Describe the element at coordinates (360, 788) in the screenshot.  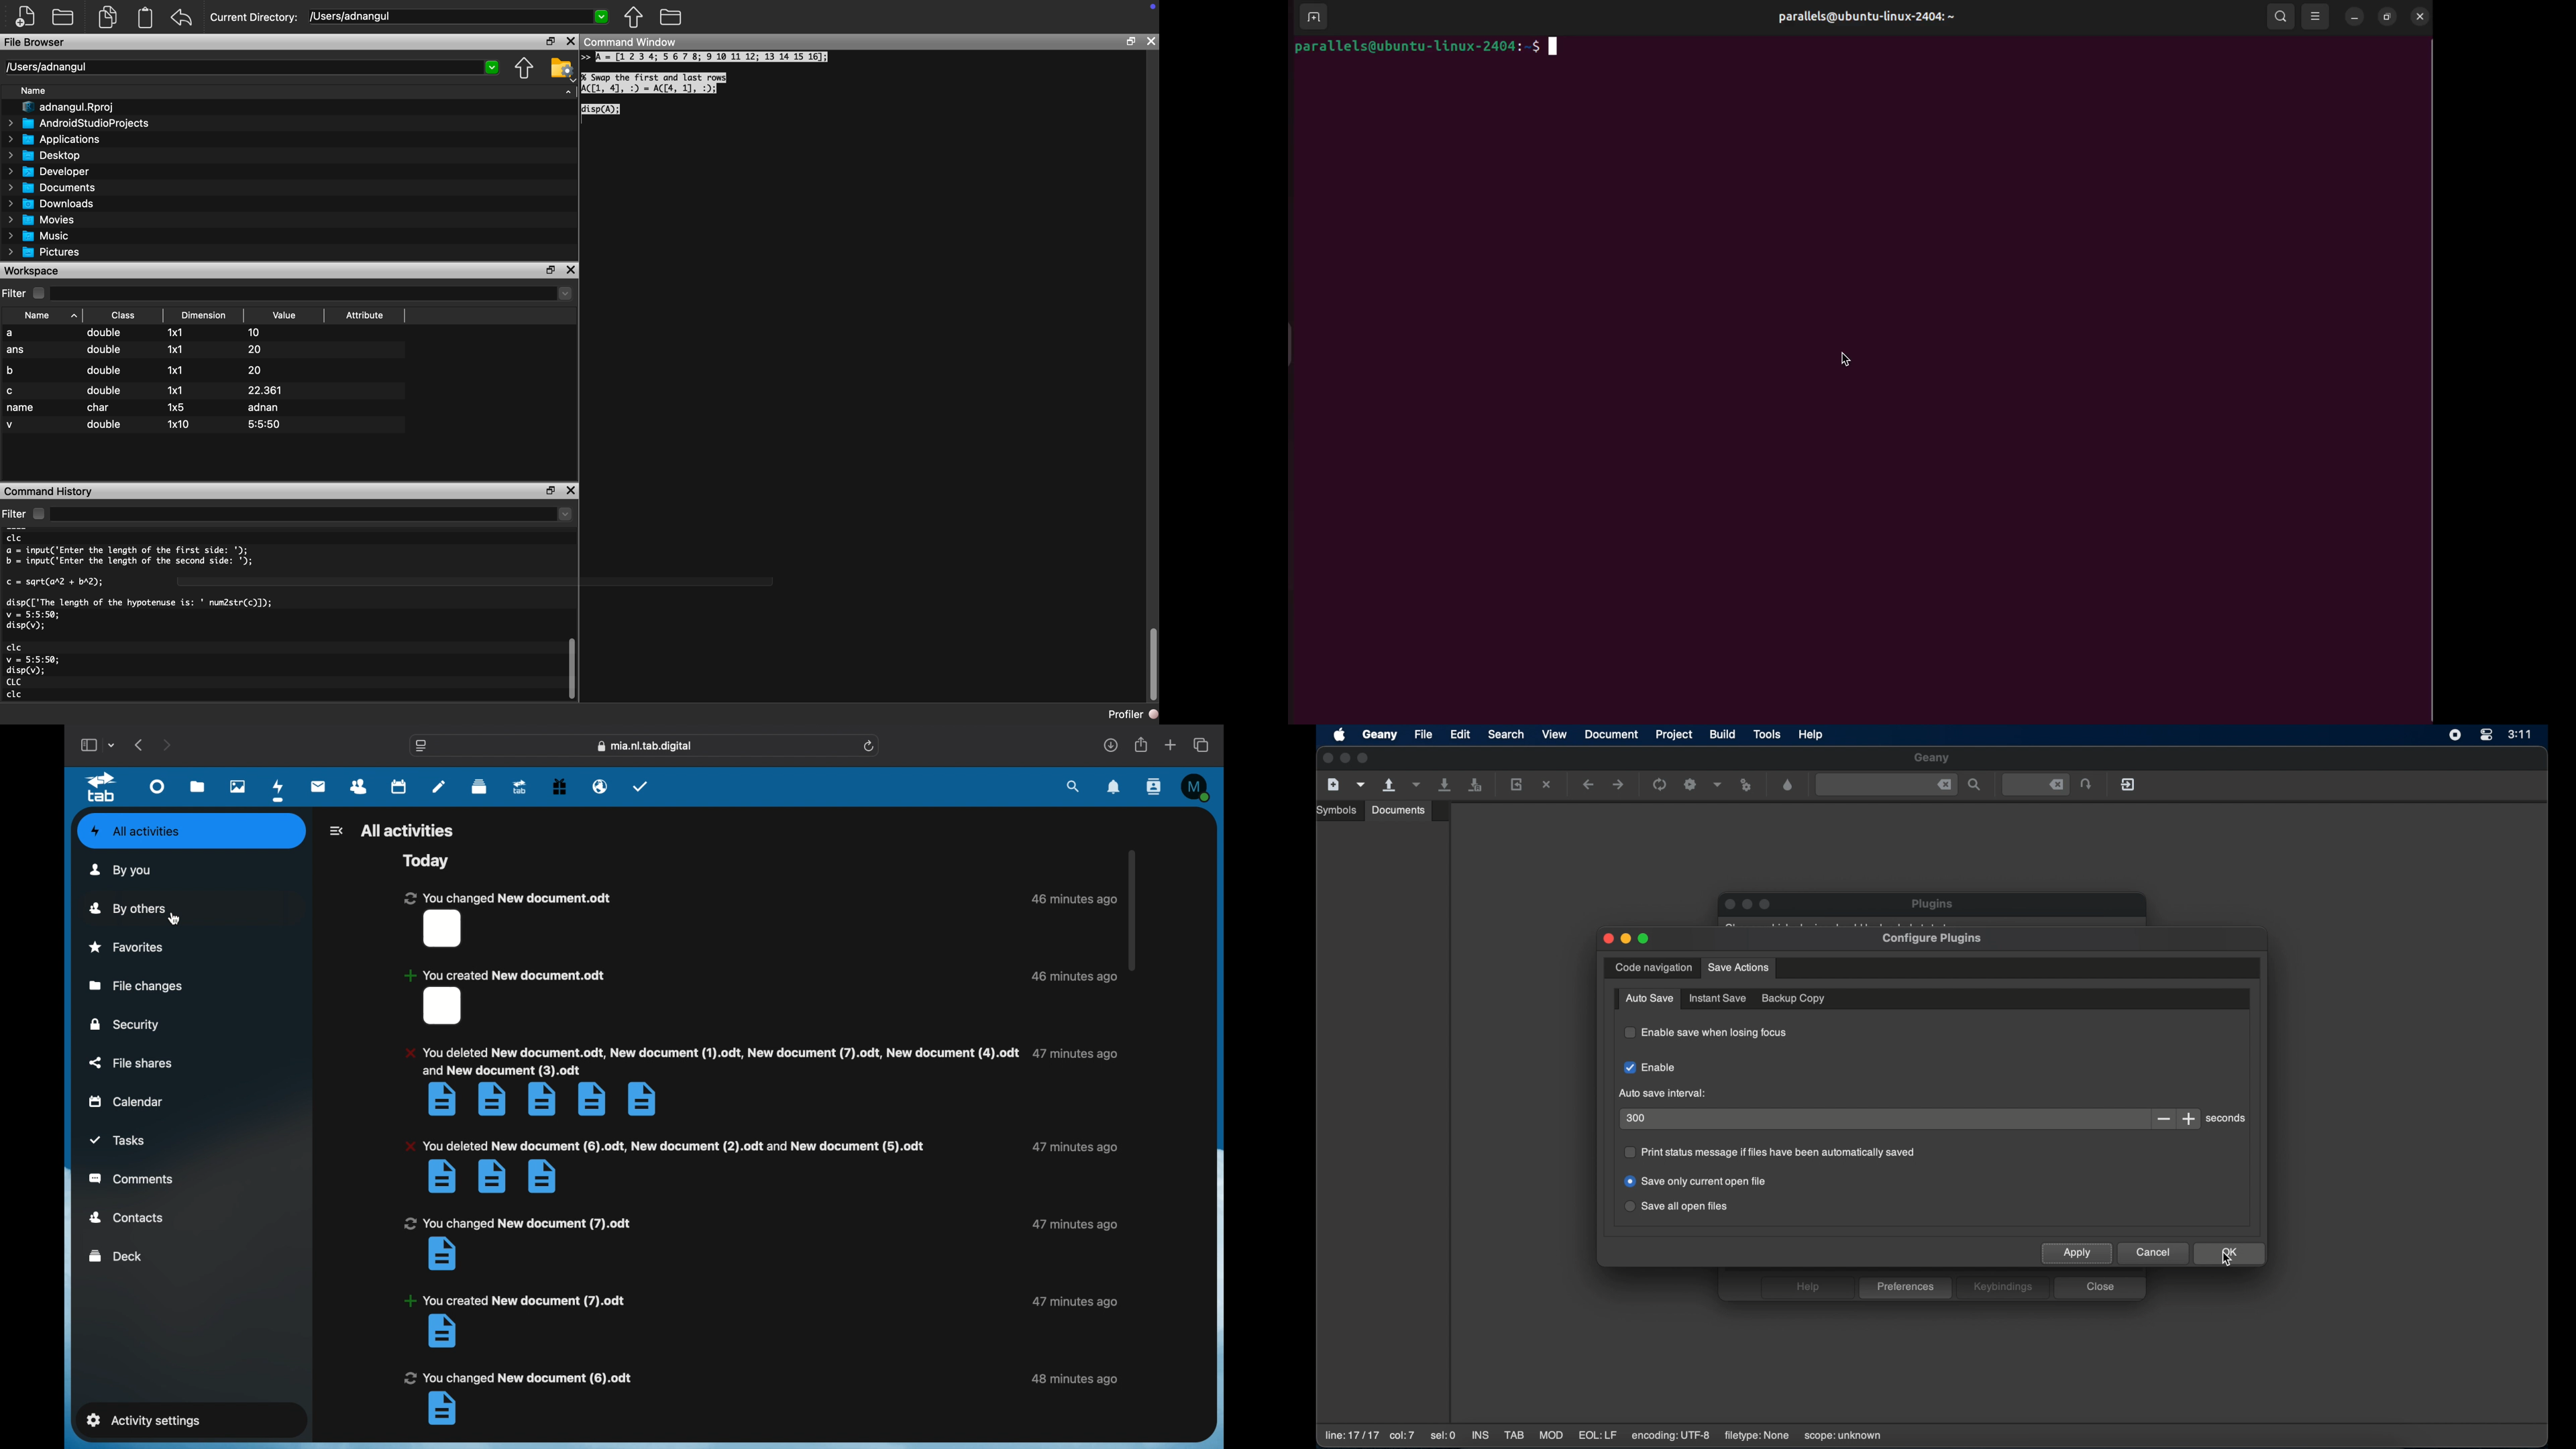
I see `contacts` at that location.